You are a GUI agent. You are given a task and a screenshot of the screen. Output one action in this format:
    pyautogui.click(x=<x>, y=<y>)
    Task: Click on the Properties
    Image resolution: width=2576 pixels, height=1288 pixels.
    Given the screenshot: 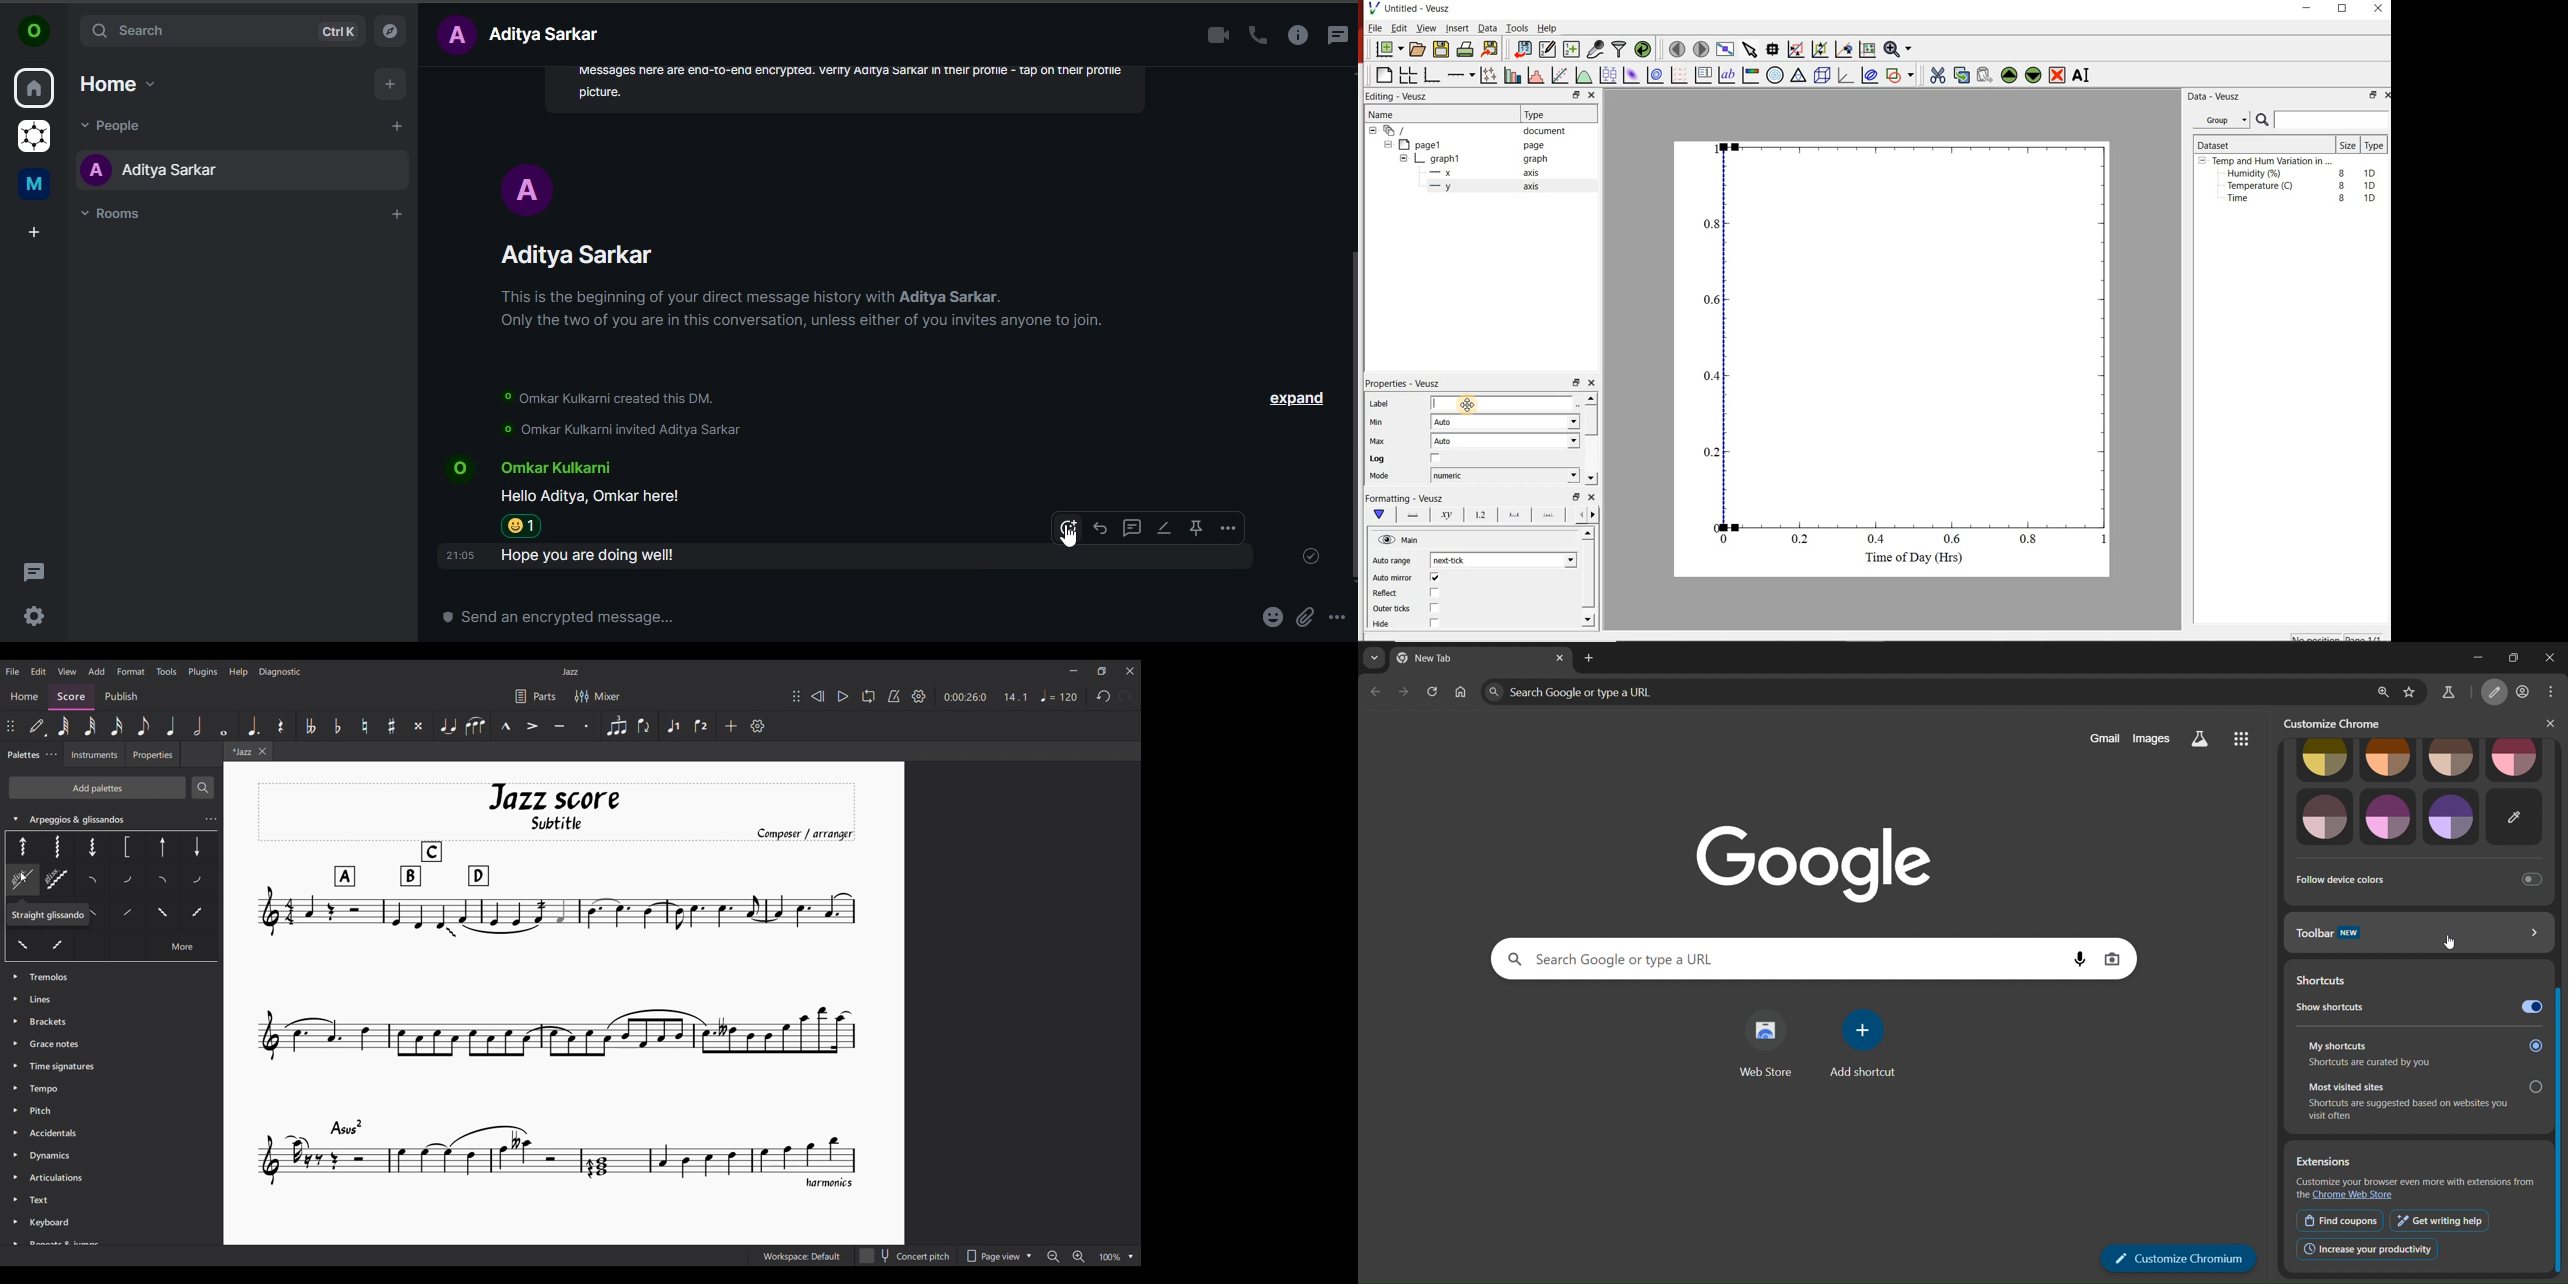 What is the action you would take?
    pyautogui.click(x=152, y=756)
    